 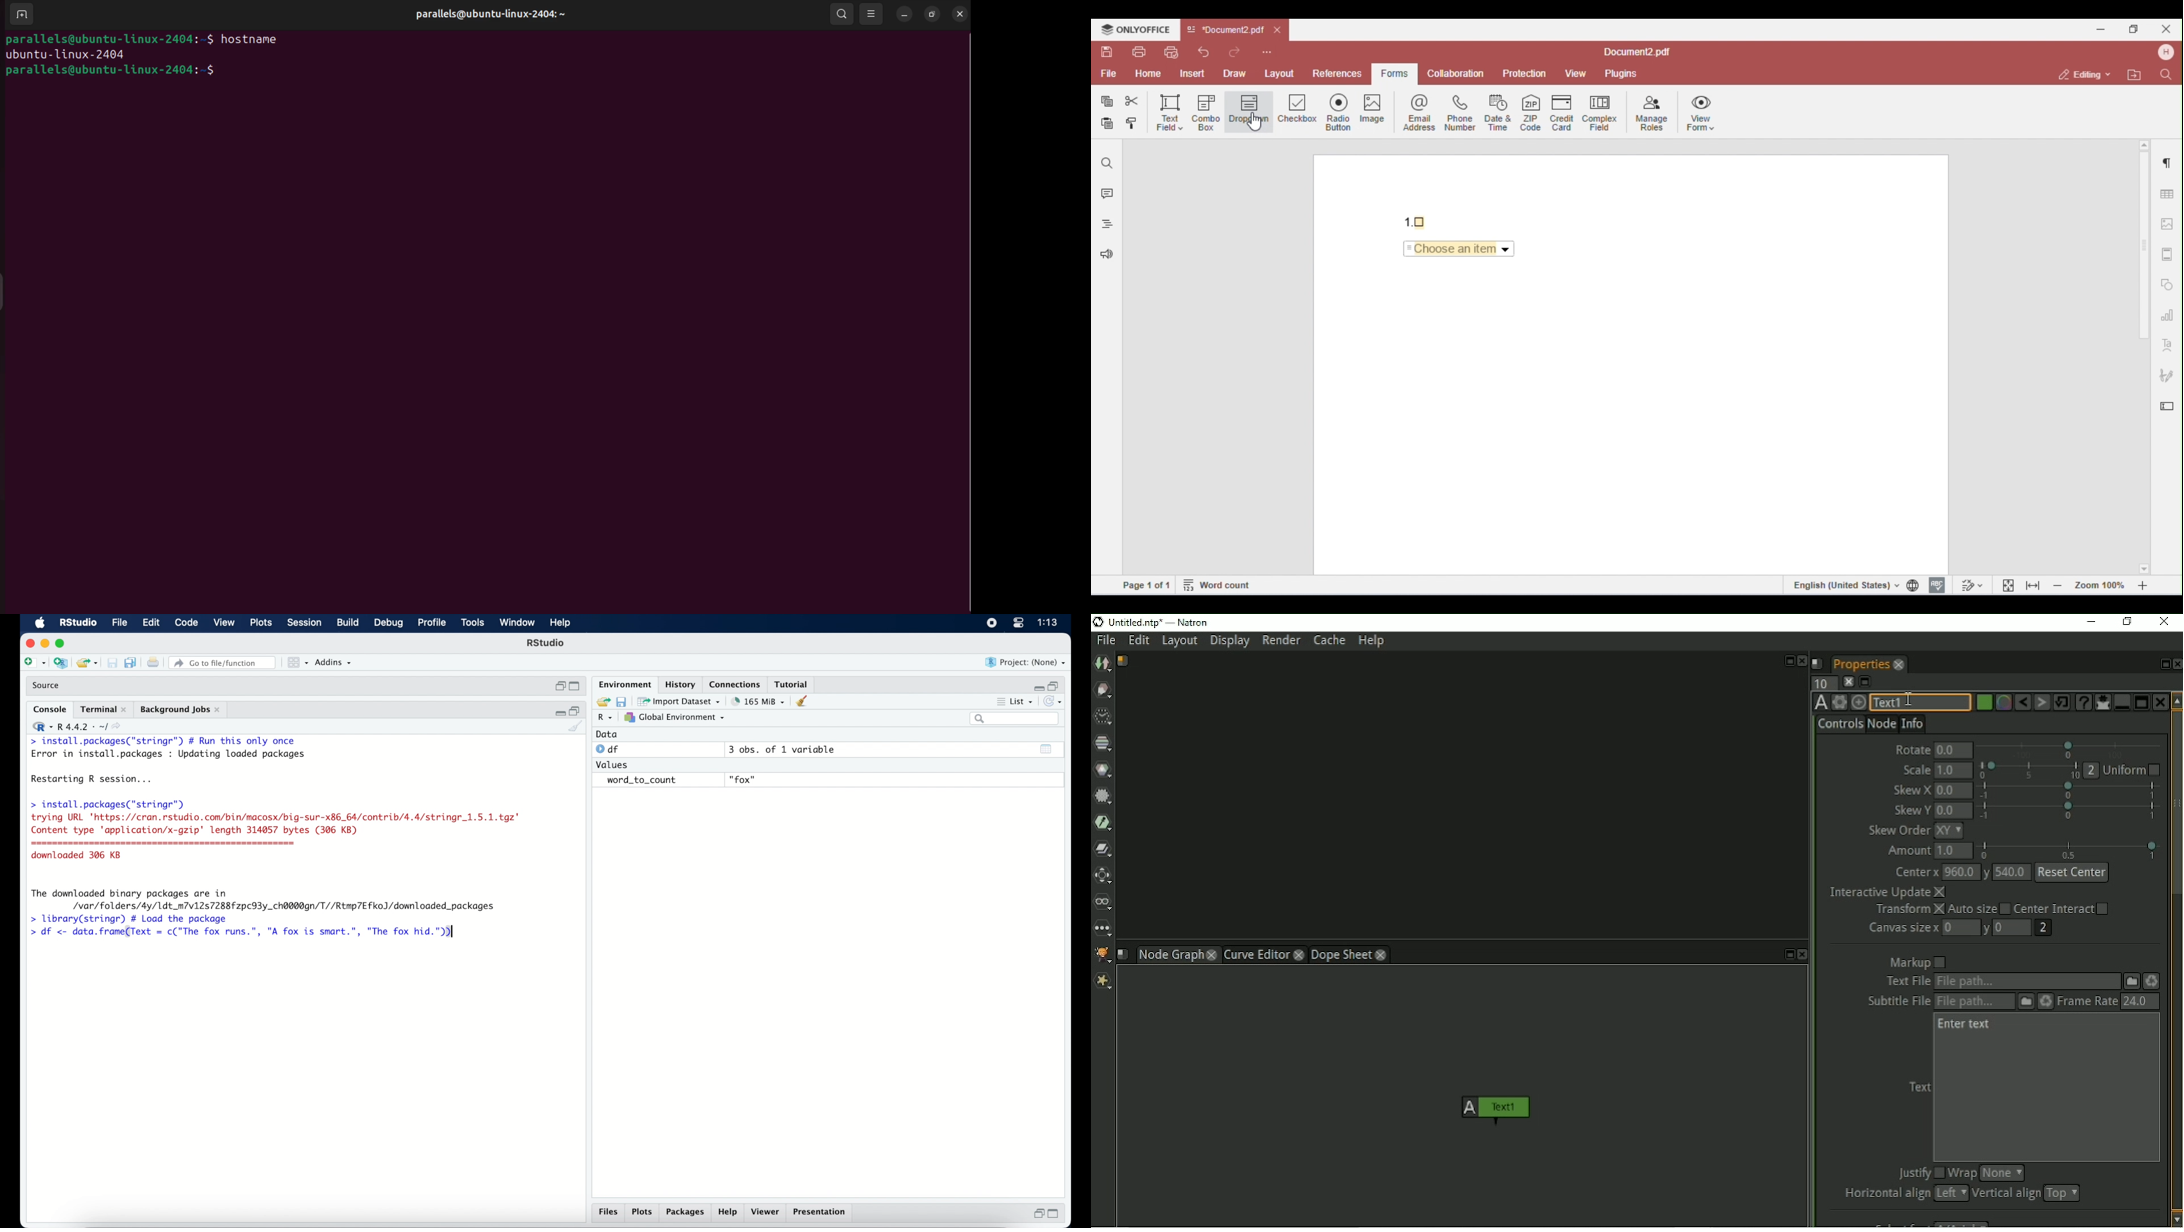 What do you see at coordinates (168, 754) in the screenshot?
I see `Error in install.packages : Updating loaded packages` at bounding box center [168, 754].